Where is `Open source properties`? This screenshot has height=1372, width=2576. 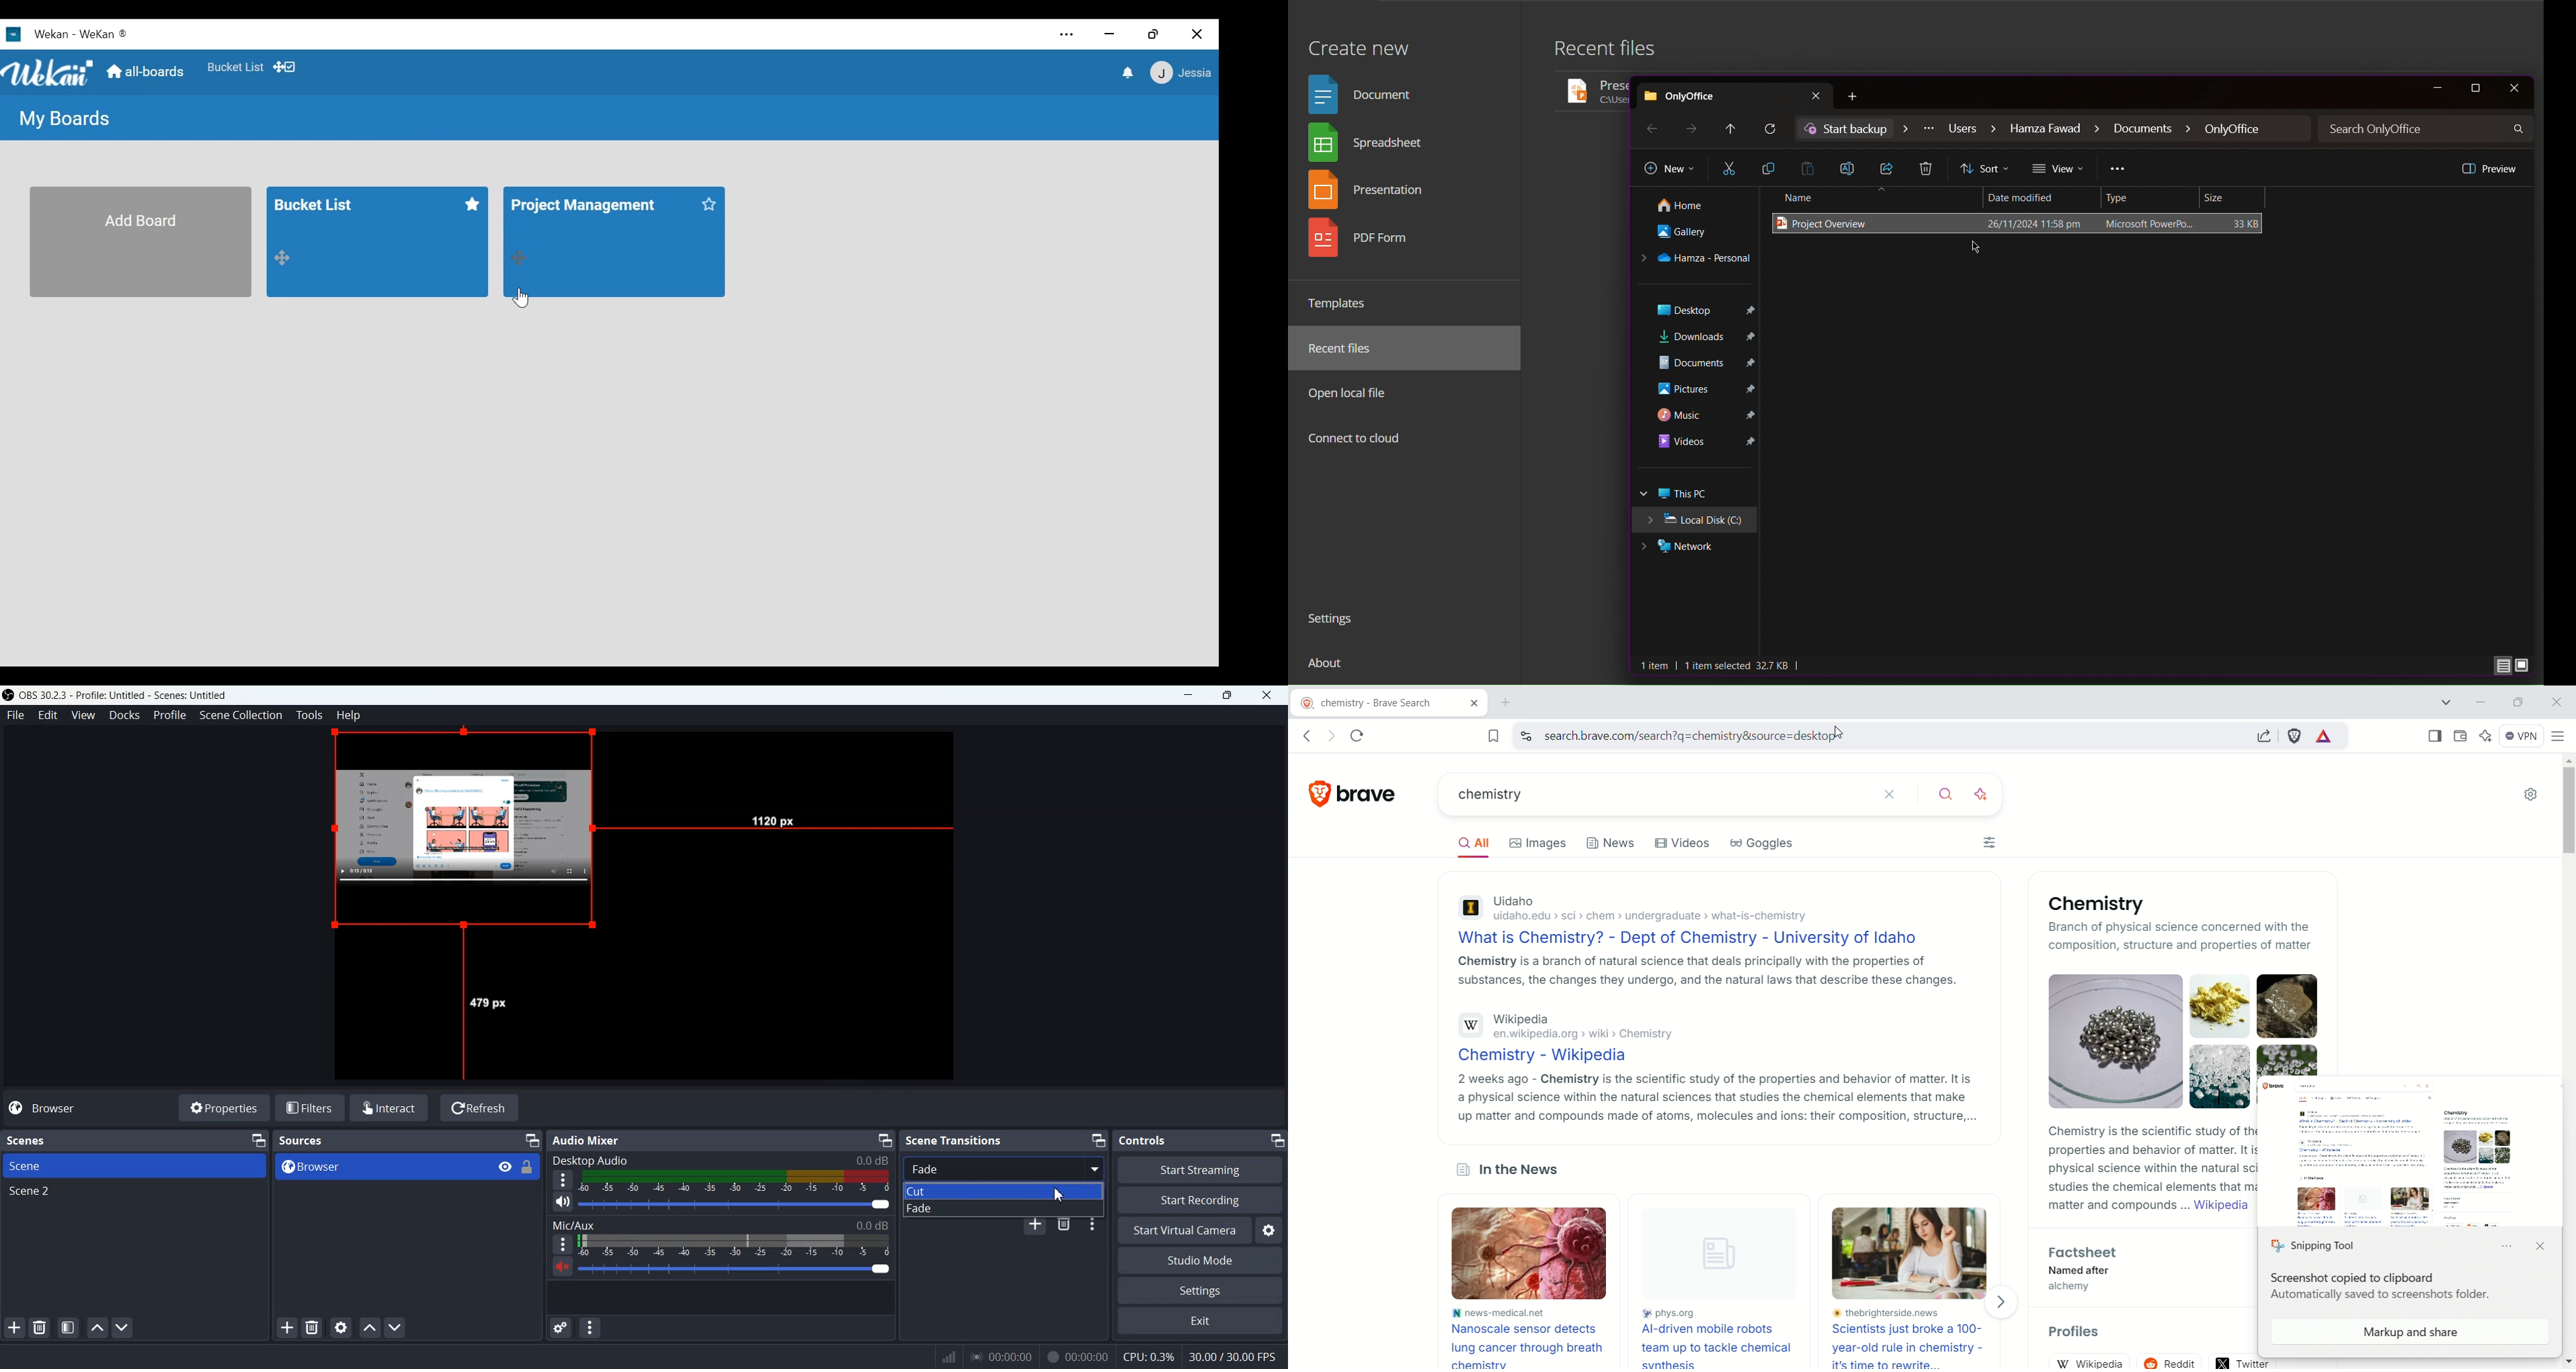
Open source properties is located at coordinates (341, 1327).